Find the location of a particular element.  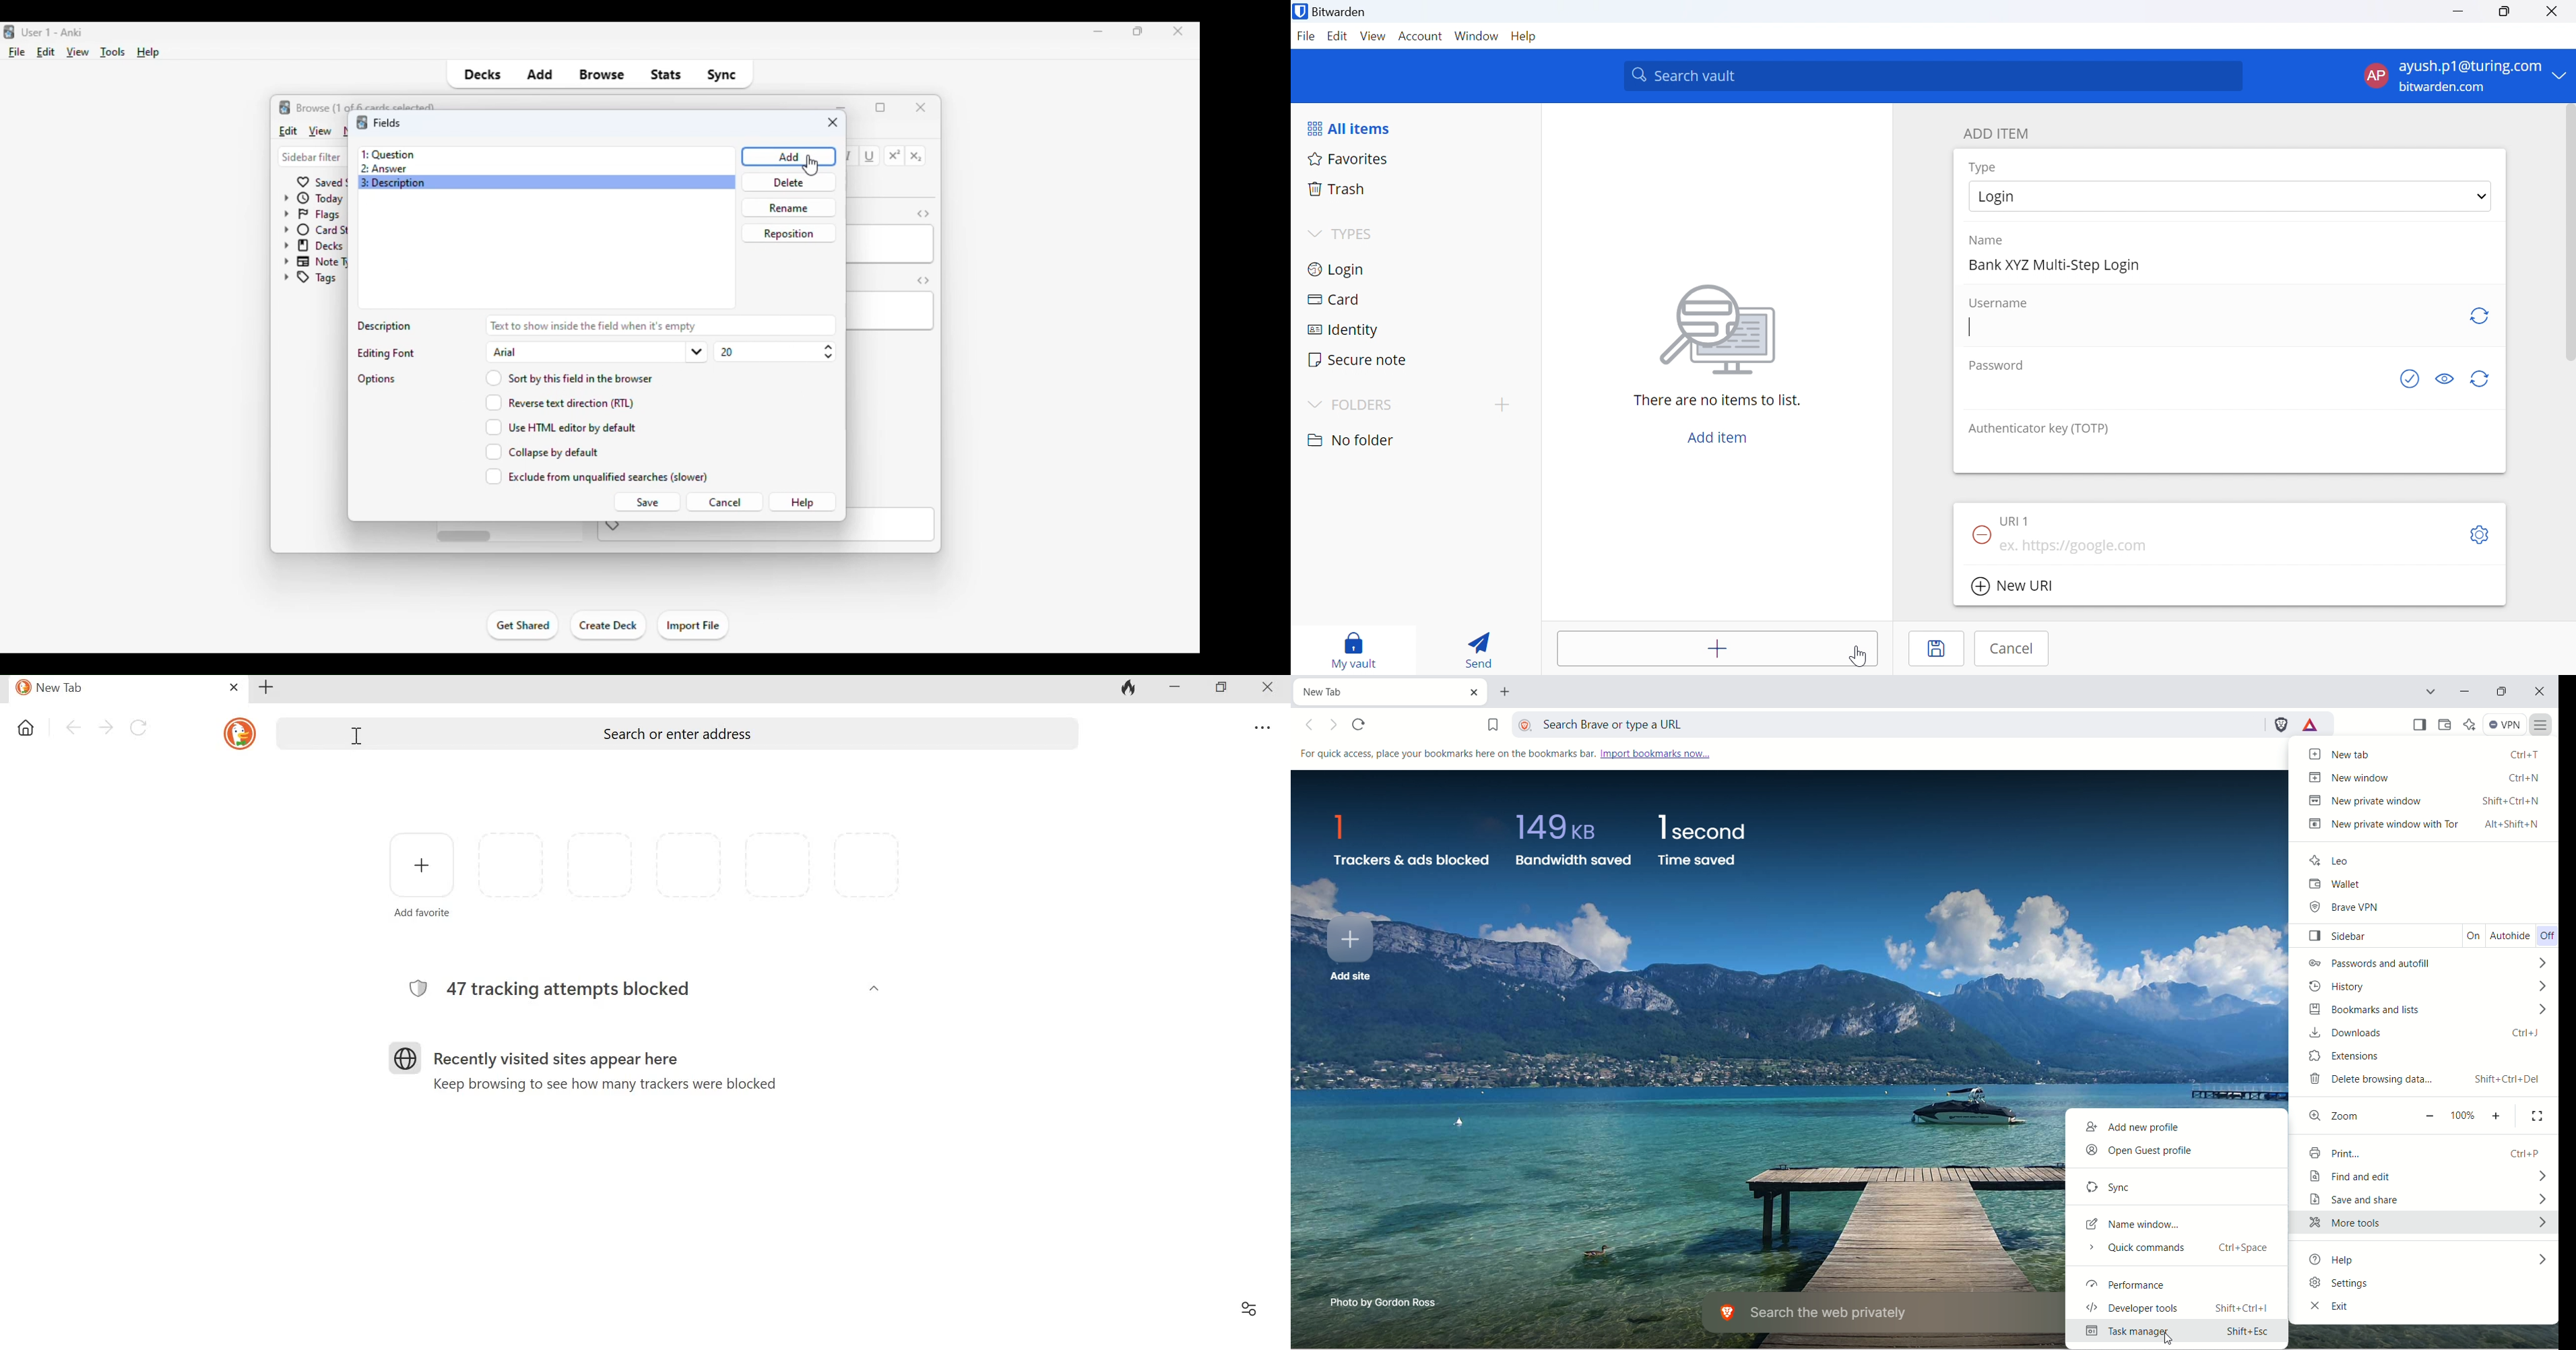

editing font is located at coordinates (384, 353).